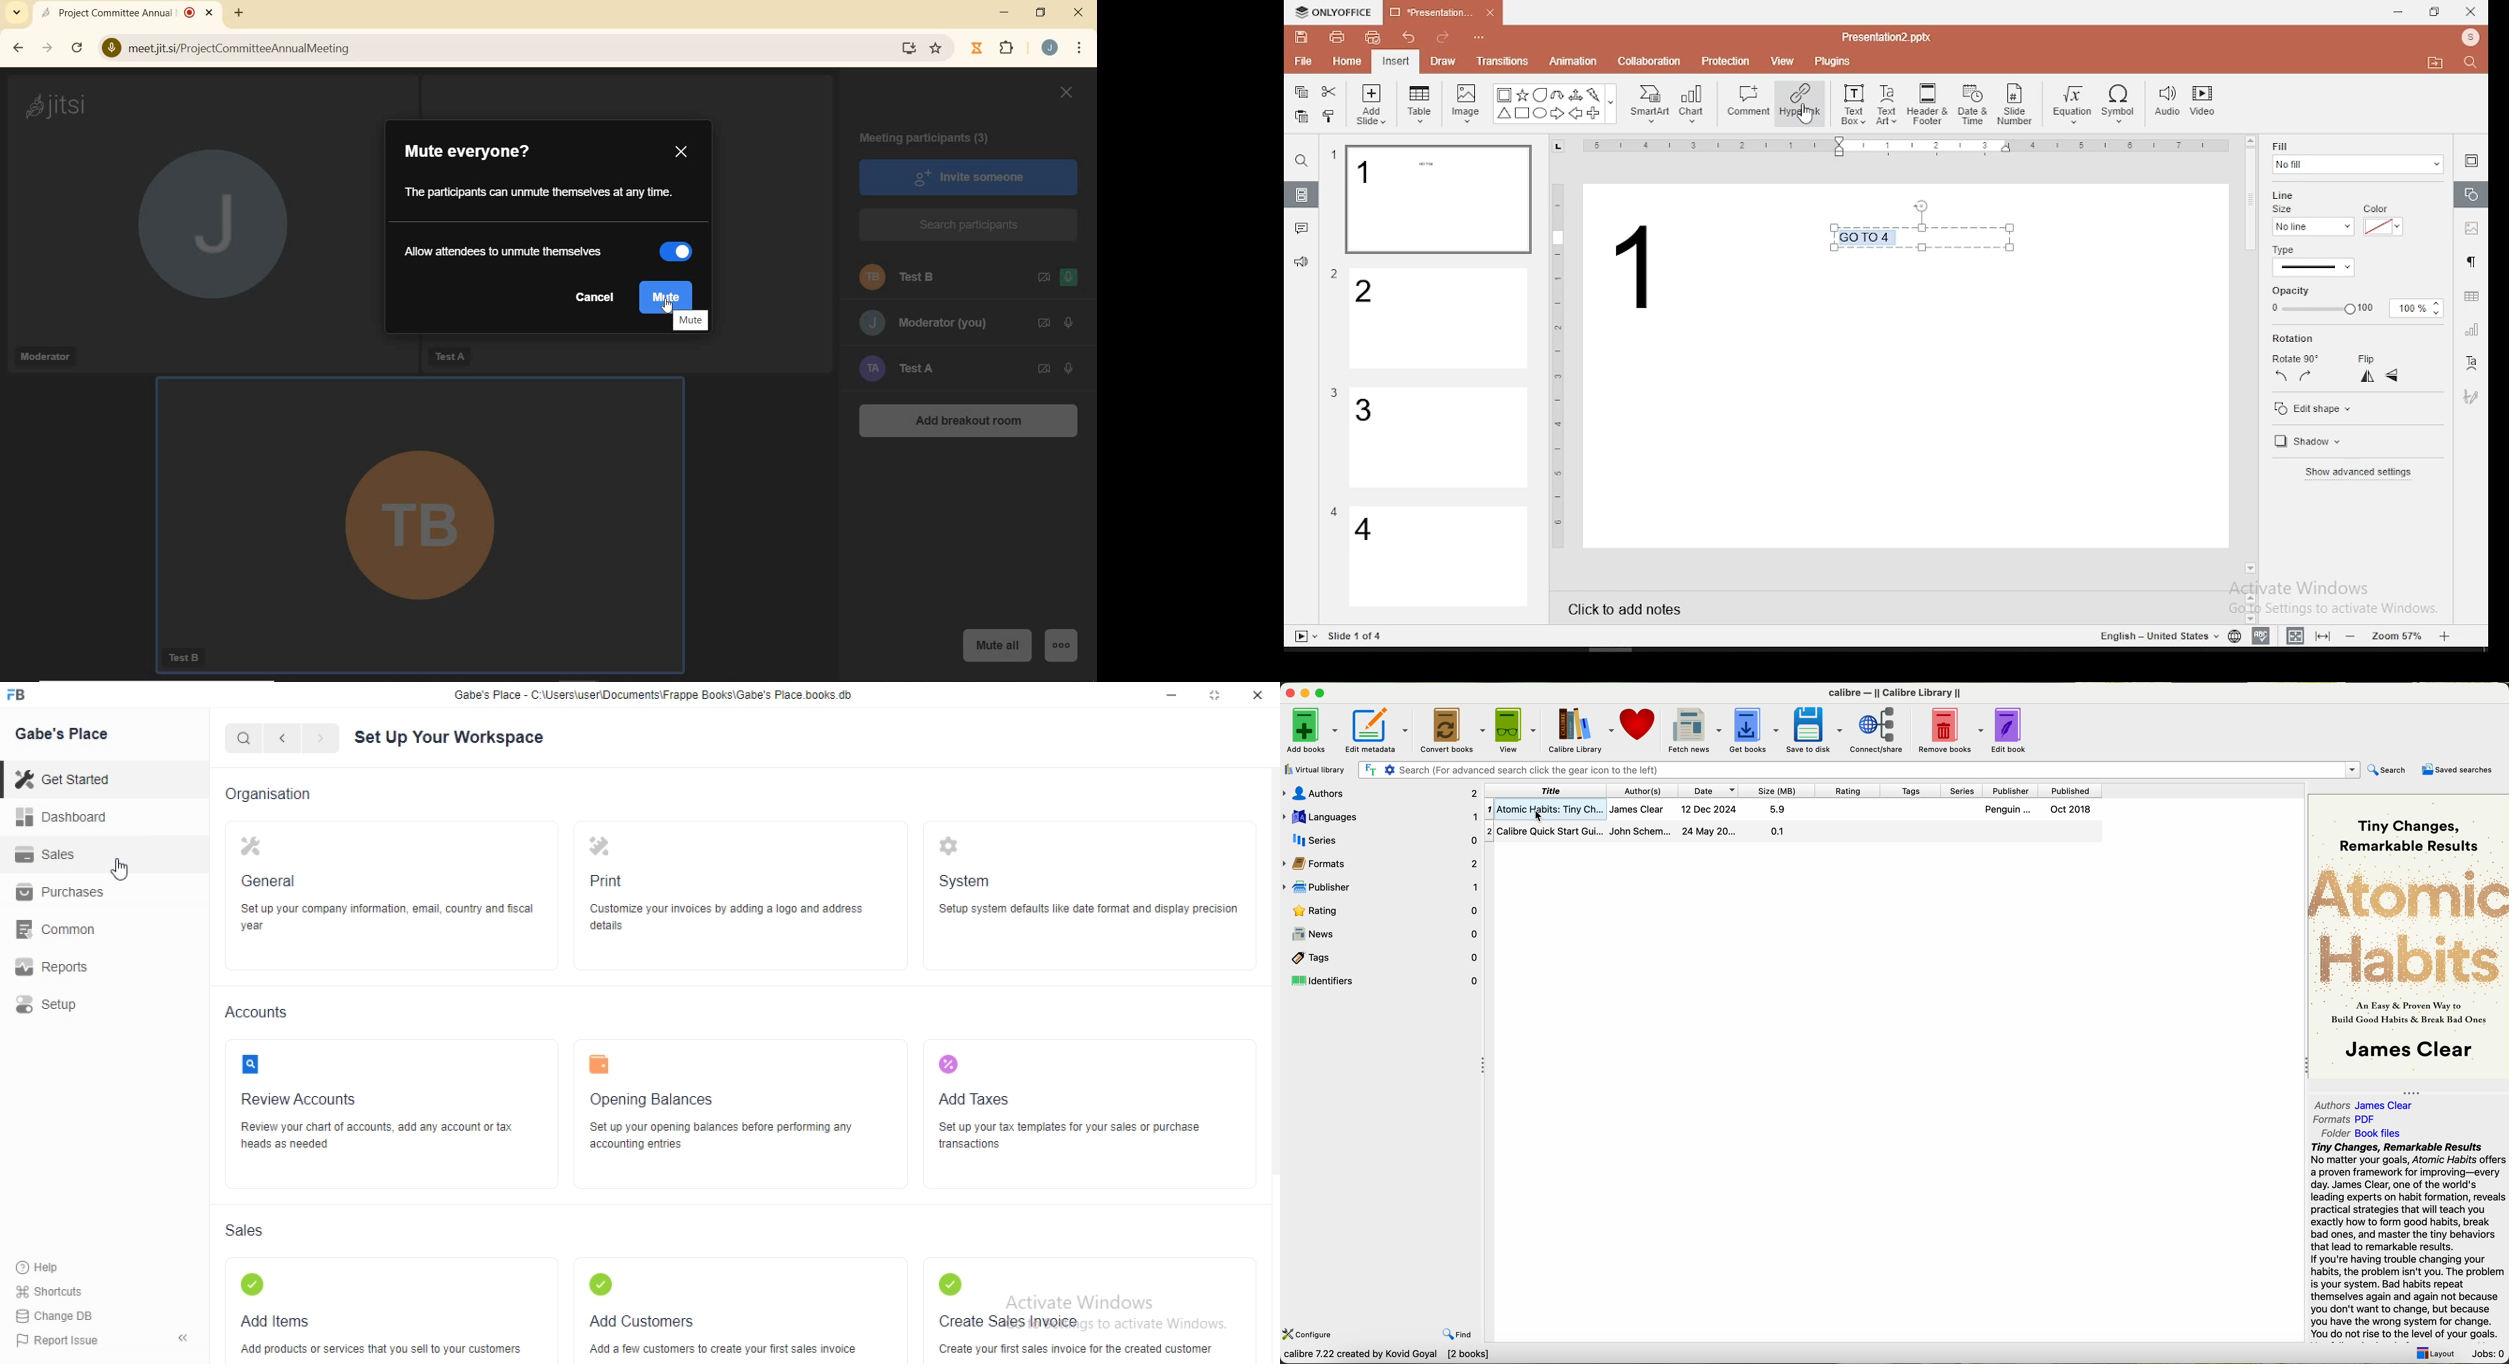 The width and height of the screenshot is (2520, 1372). I want to click on Add Items, so click(288, 1302).